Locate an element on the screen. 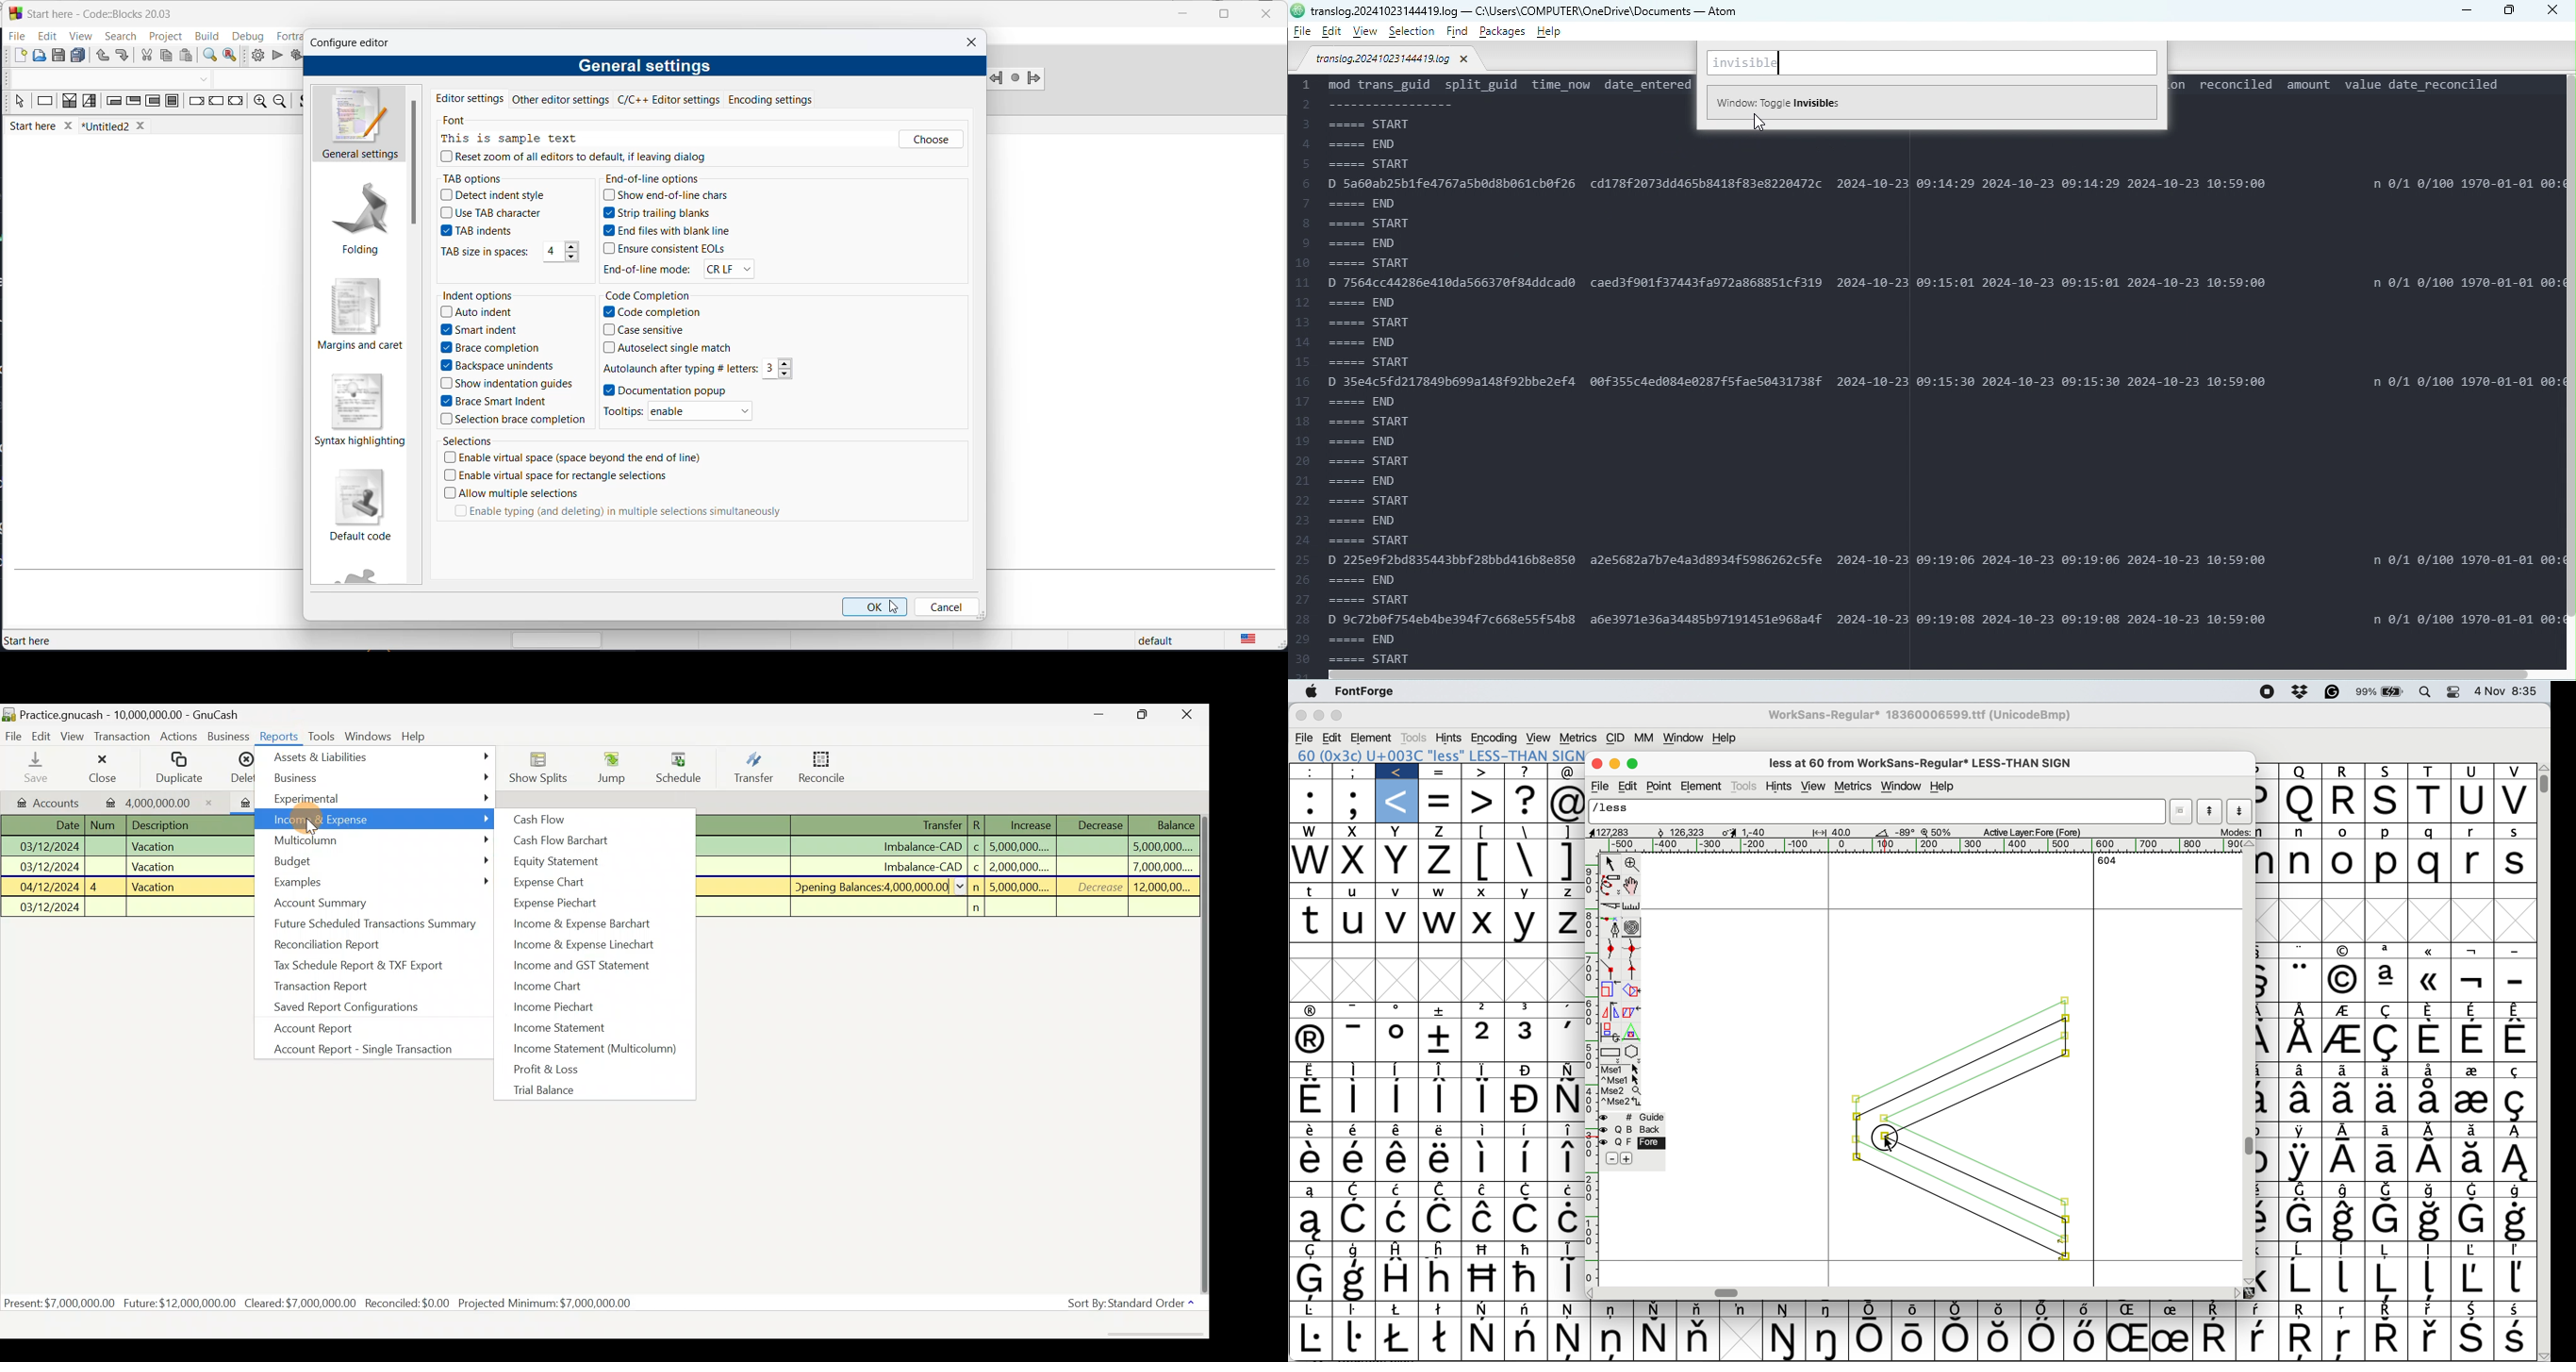 The image size is (2576, 1372). enable virtual space for rectangle selection checkbox is located at coordinates (565, 476).